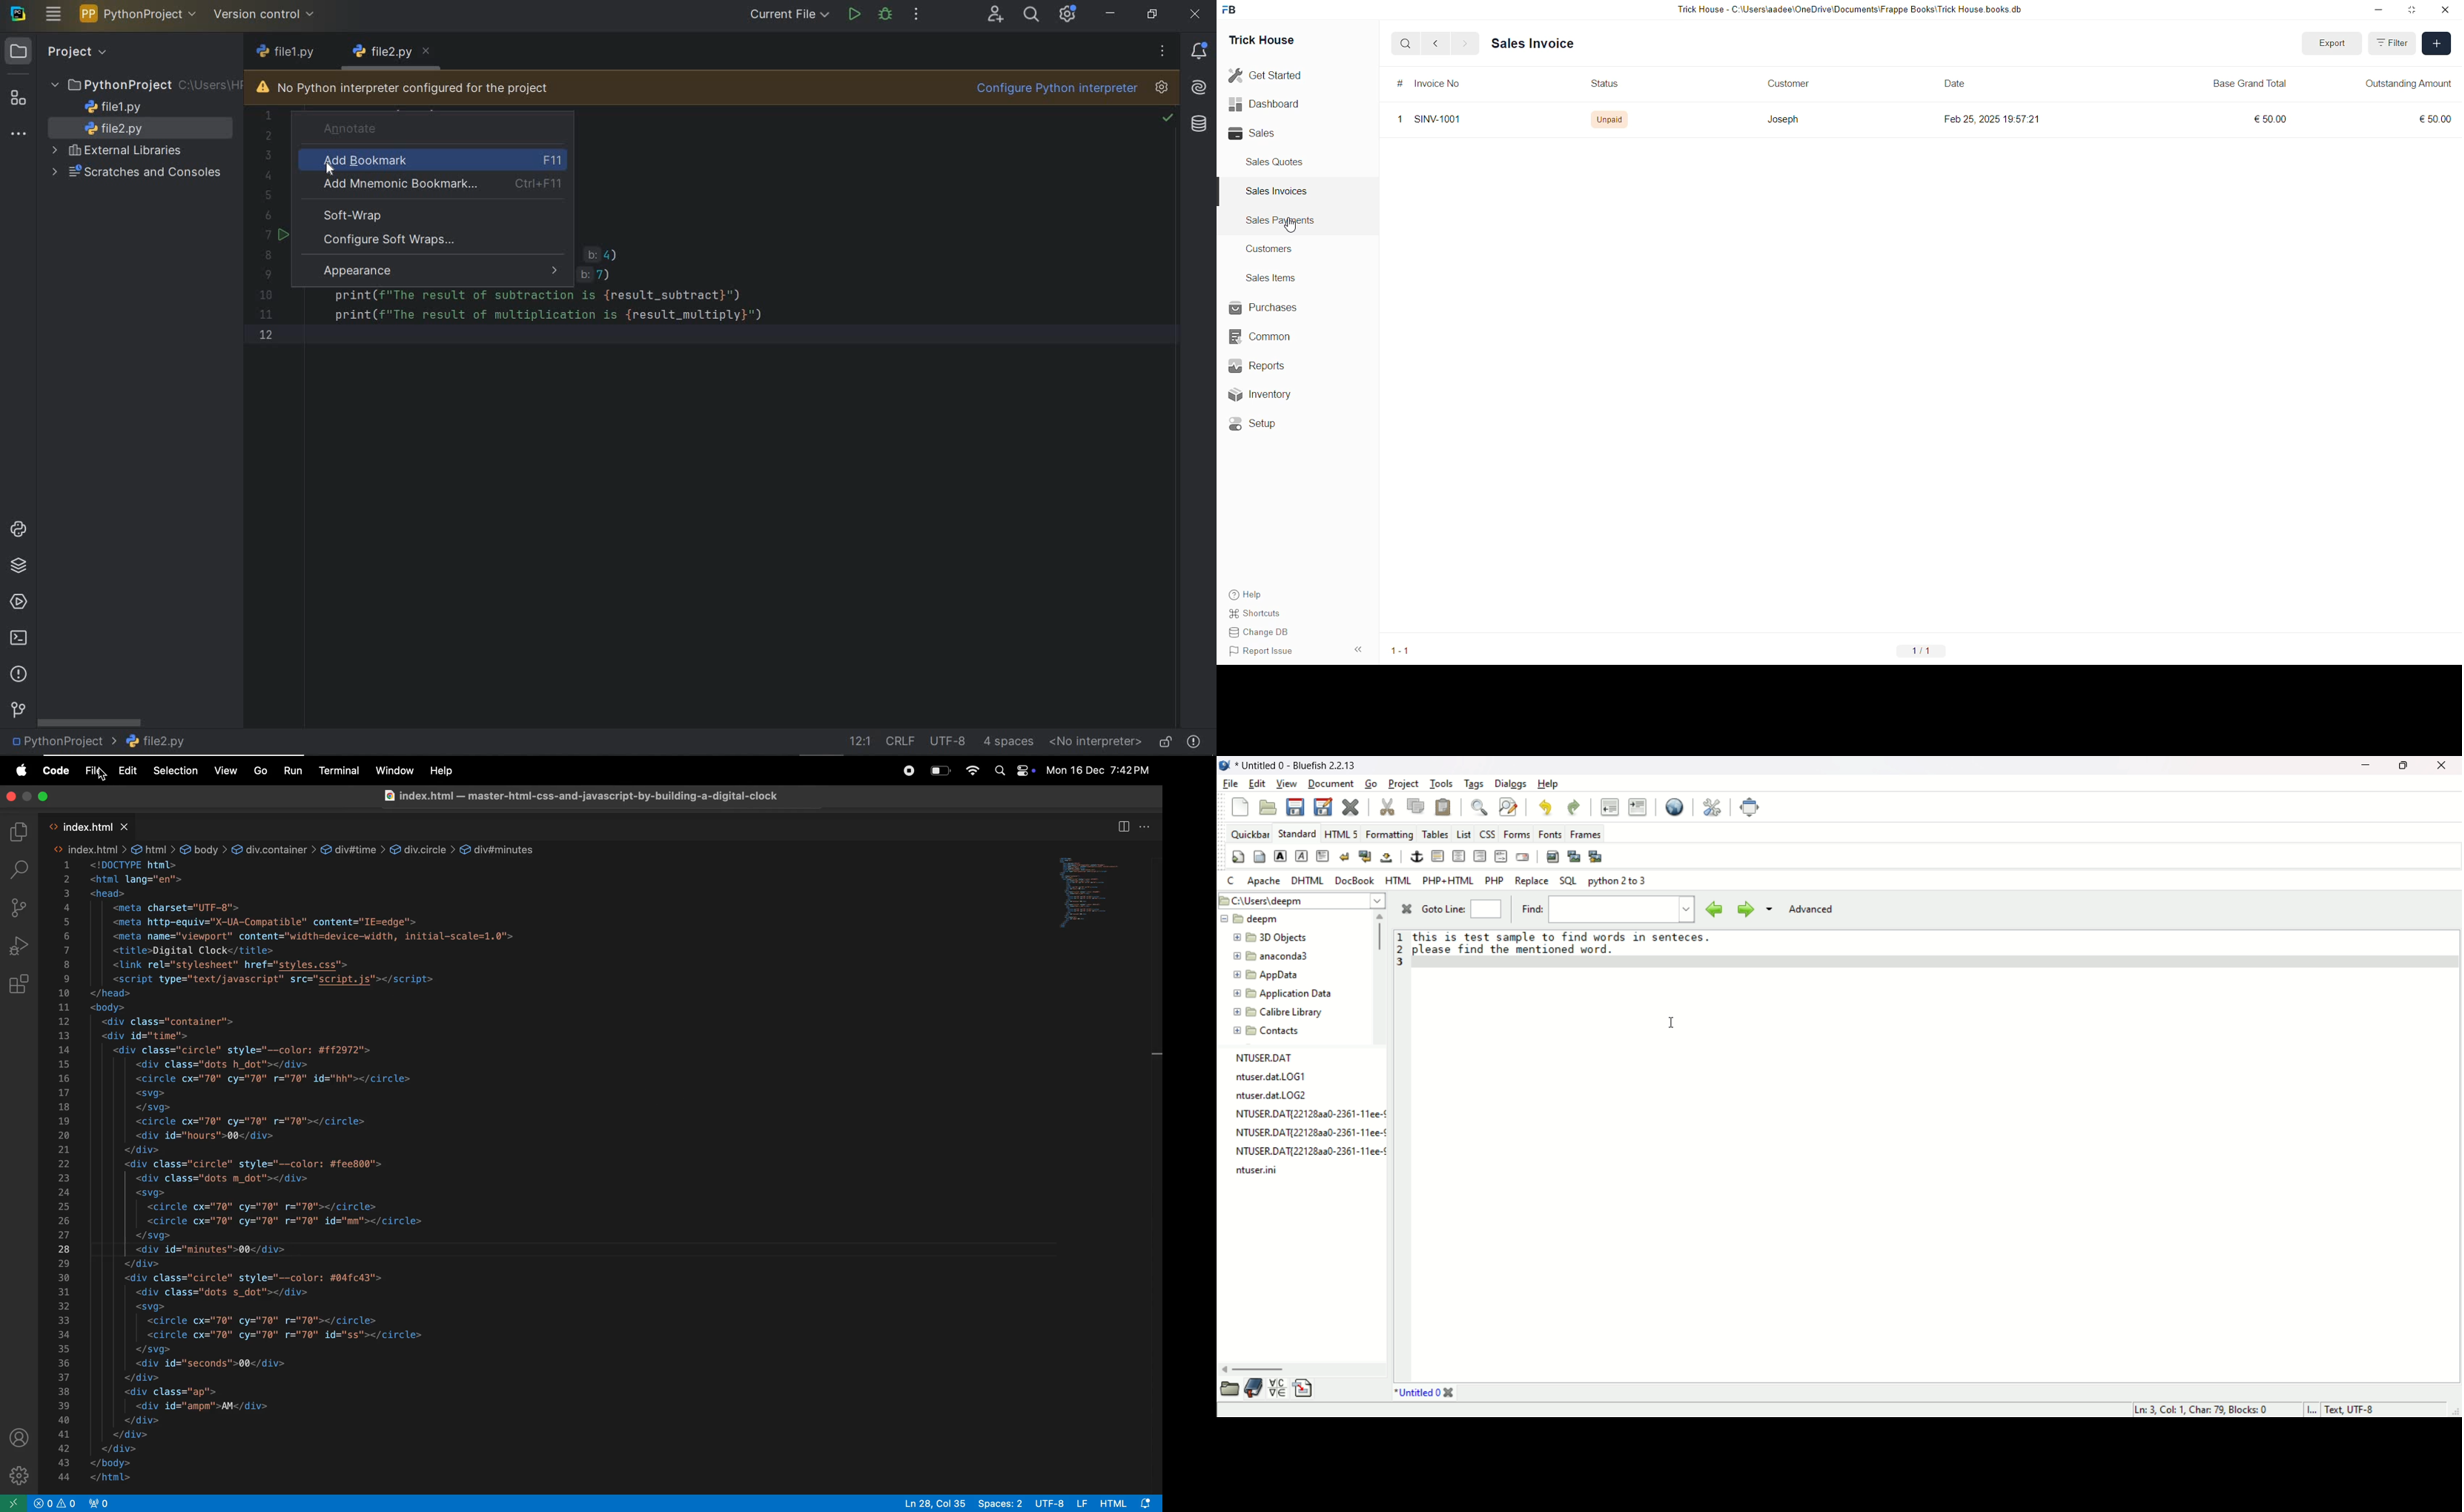 The height and width of the screenshot is (1512, 2464). Describe the element at coordinates (1273, 248) in the screenshot. I see `Customers` at that location.